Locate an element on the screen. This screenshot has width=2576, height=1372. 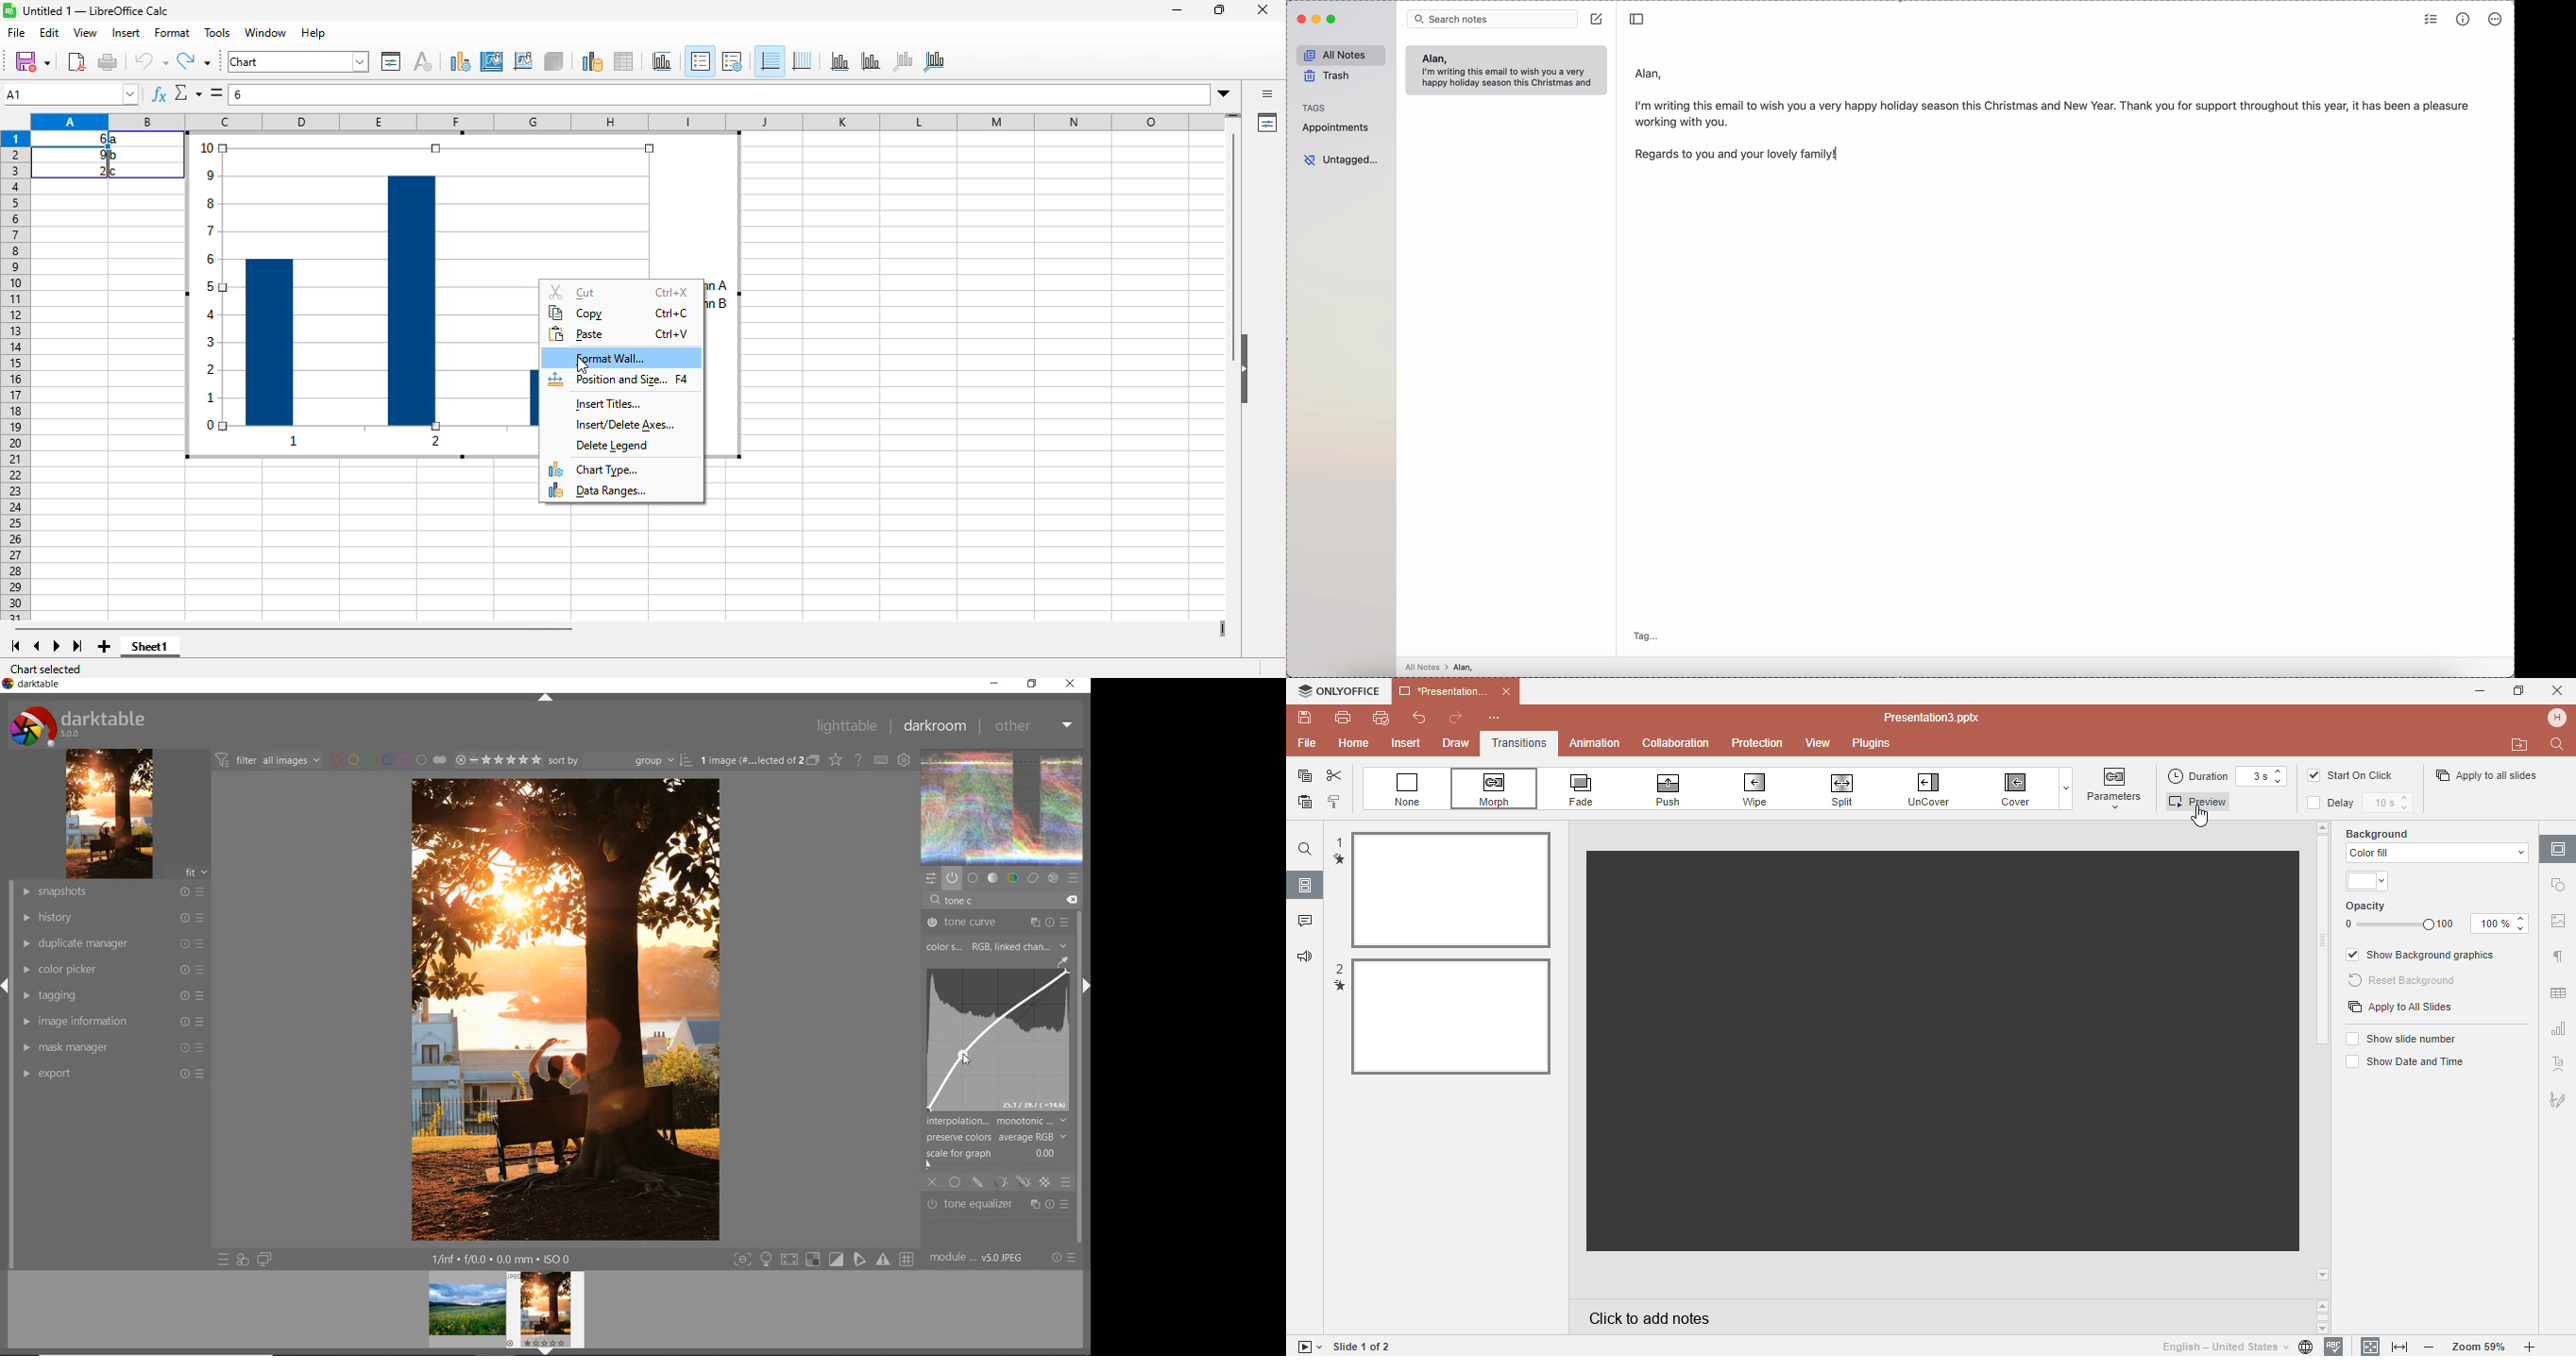
Themes color is located at coordinates (2369, 882).